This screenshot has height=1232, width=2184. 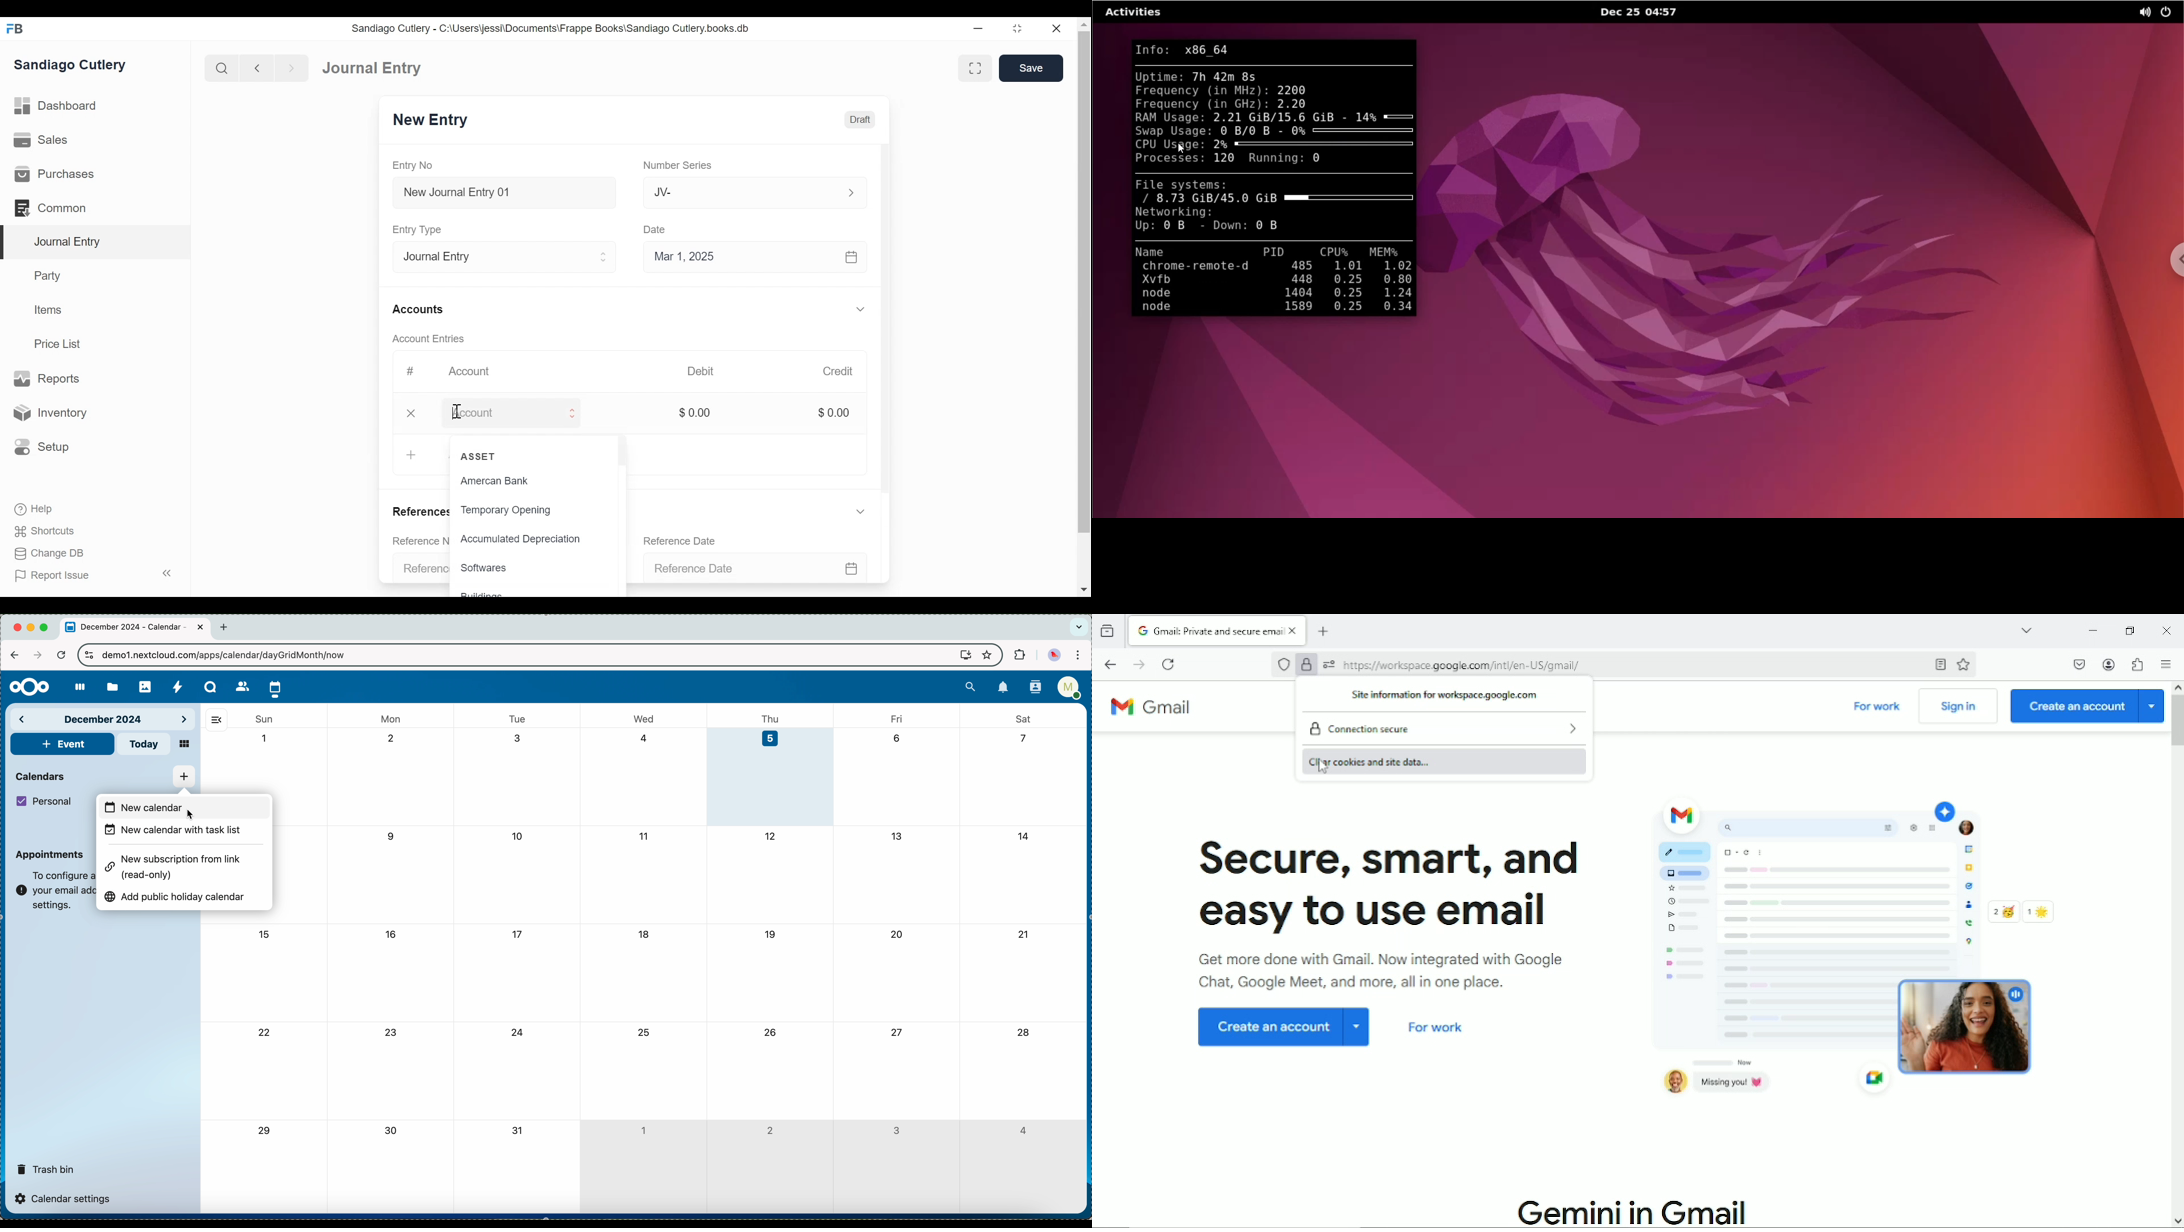 What do you see at coordinates (519, 838) in the screenshot?
I see `10` at bounding box center [519, 838].